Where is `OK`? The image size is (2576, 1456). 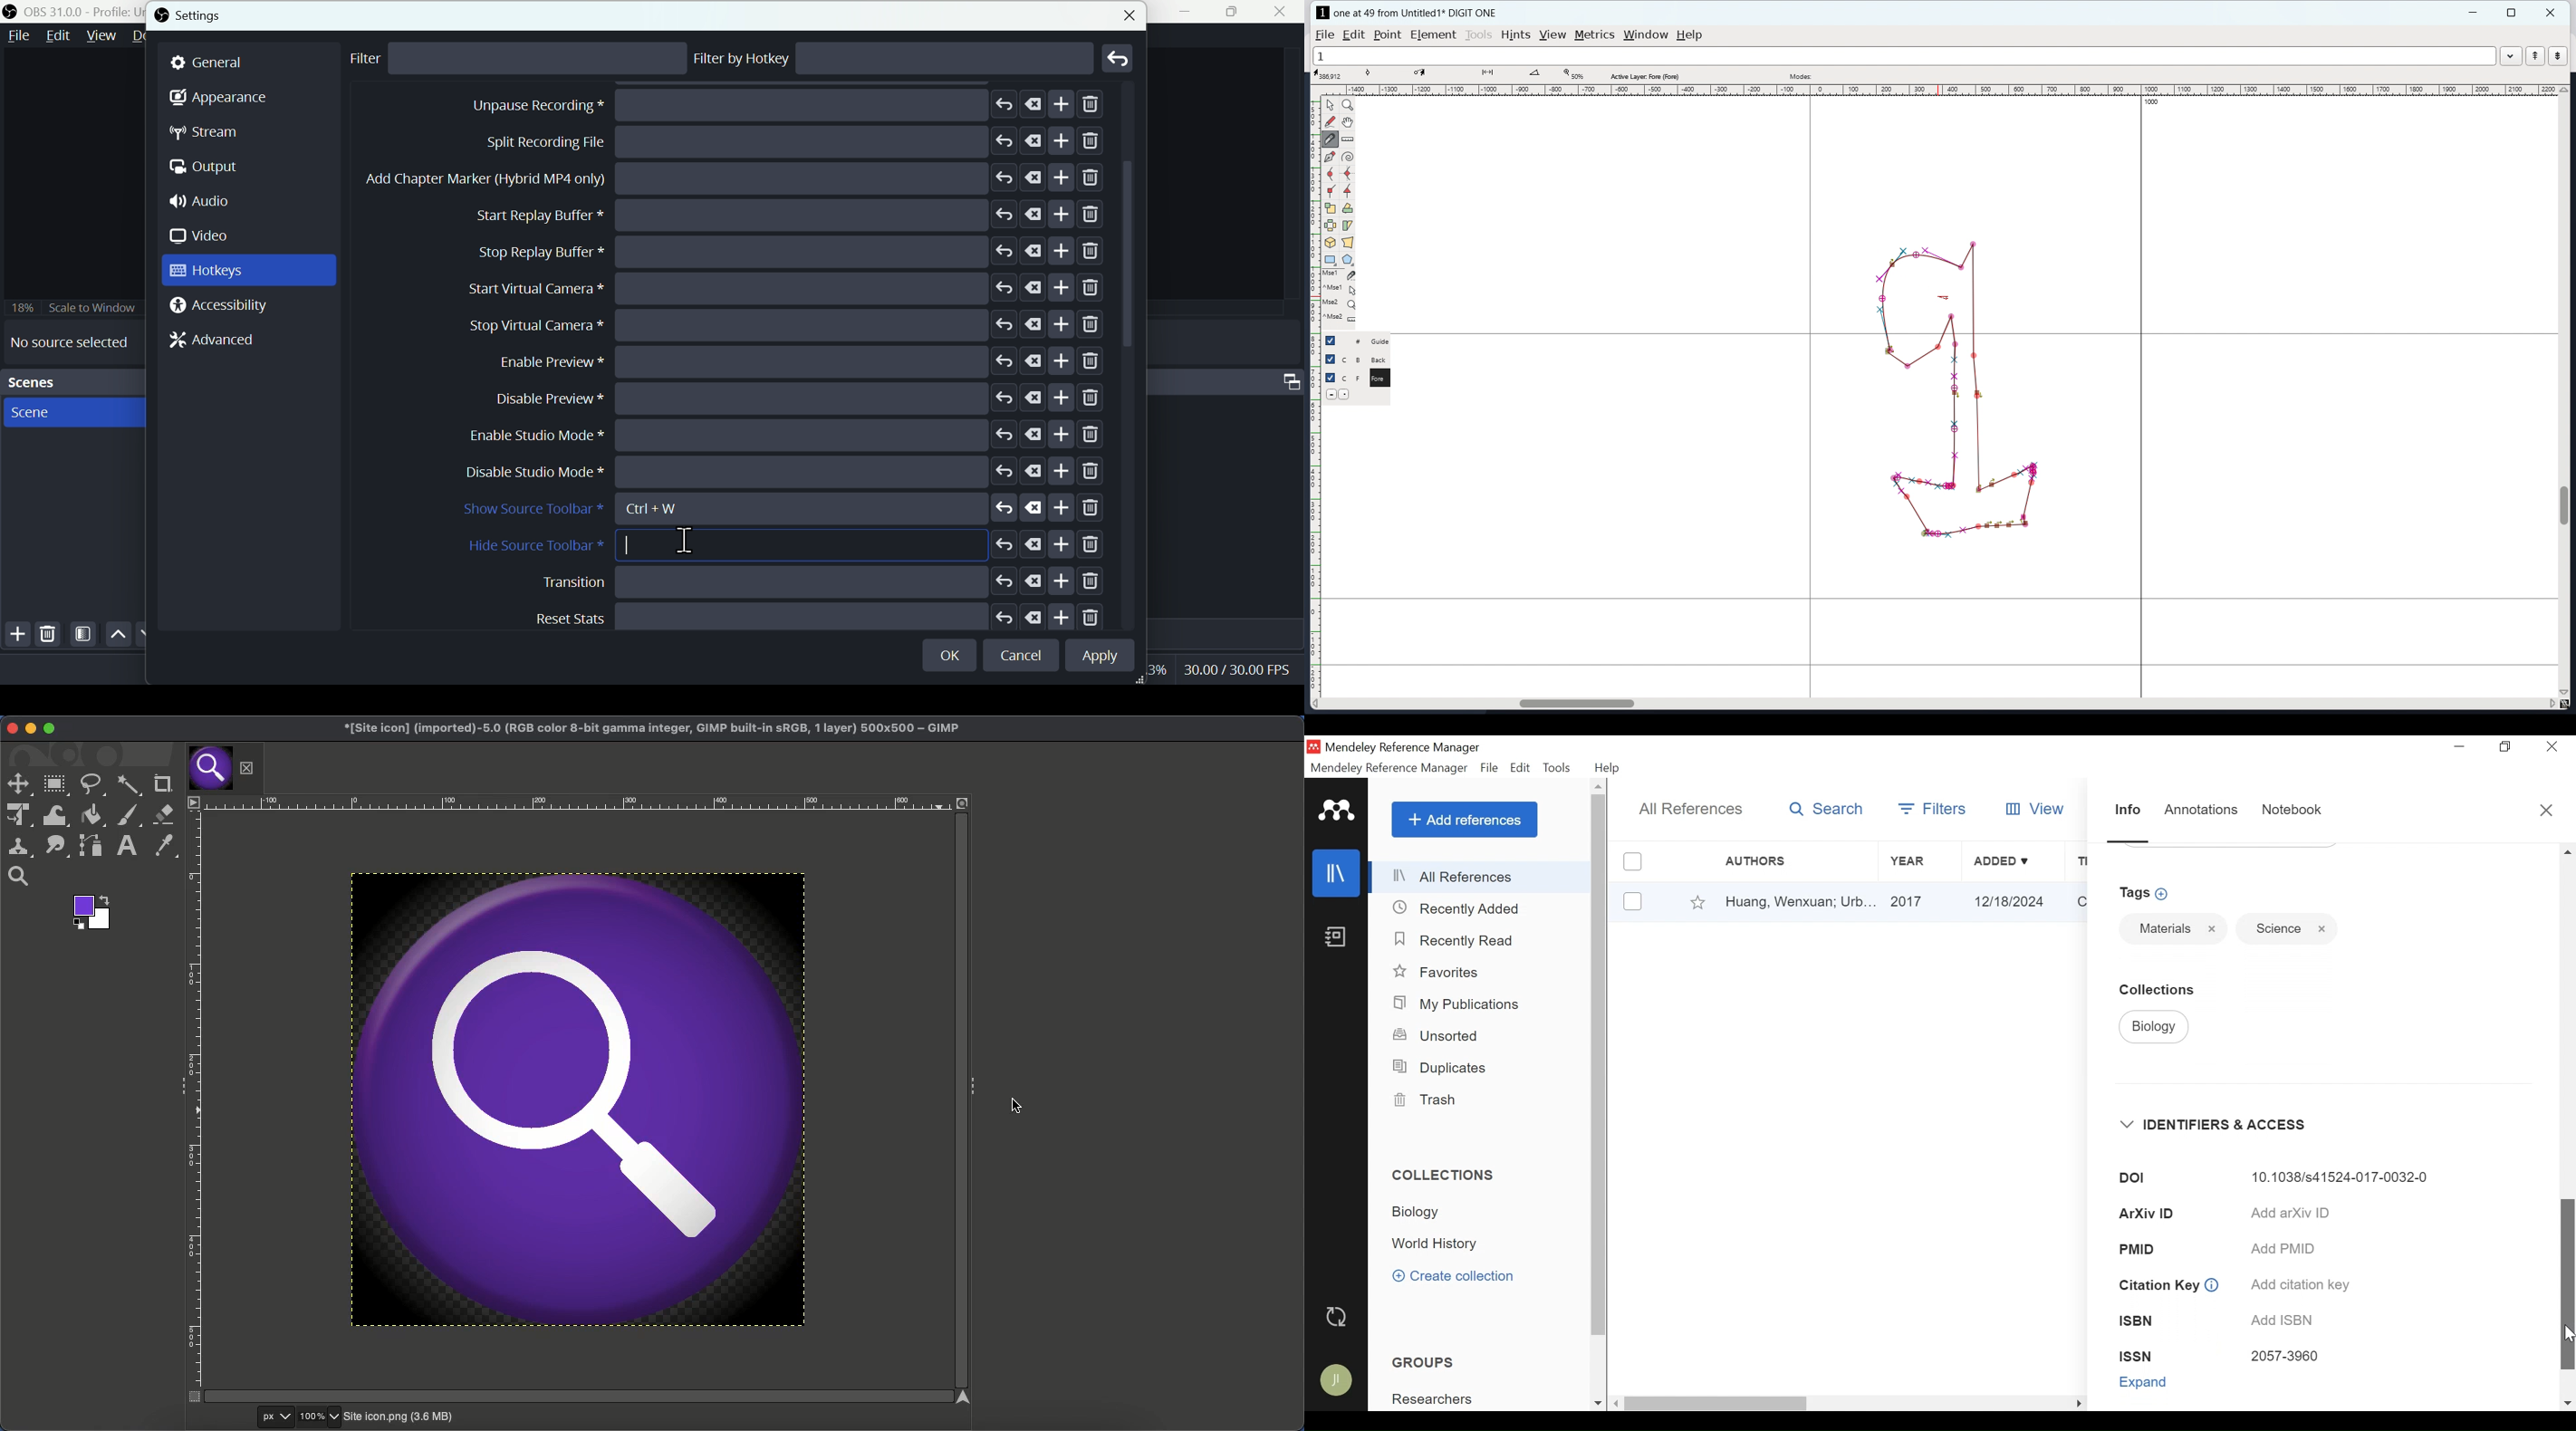 OK is located at coordinates (952, 653).